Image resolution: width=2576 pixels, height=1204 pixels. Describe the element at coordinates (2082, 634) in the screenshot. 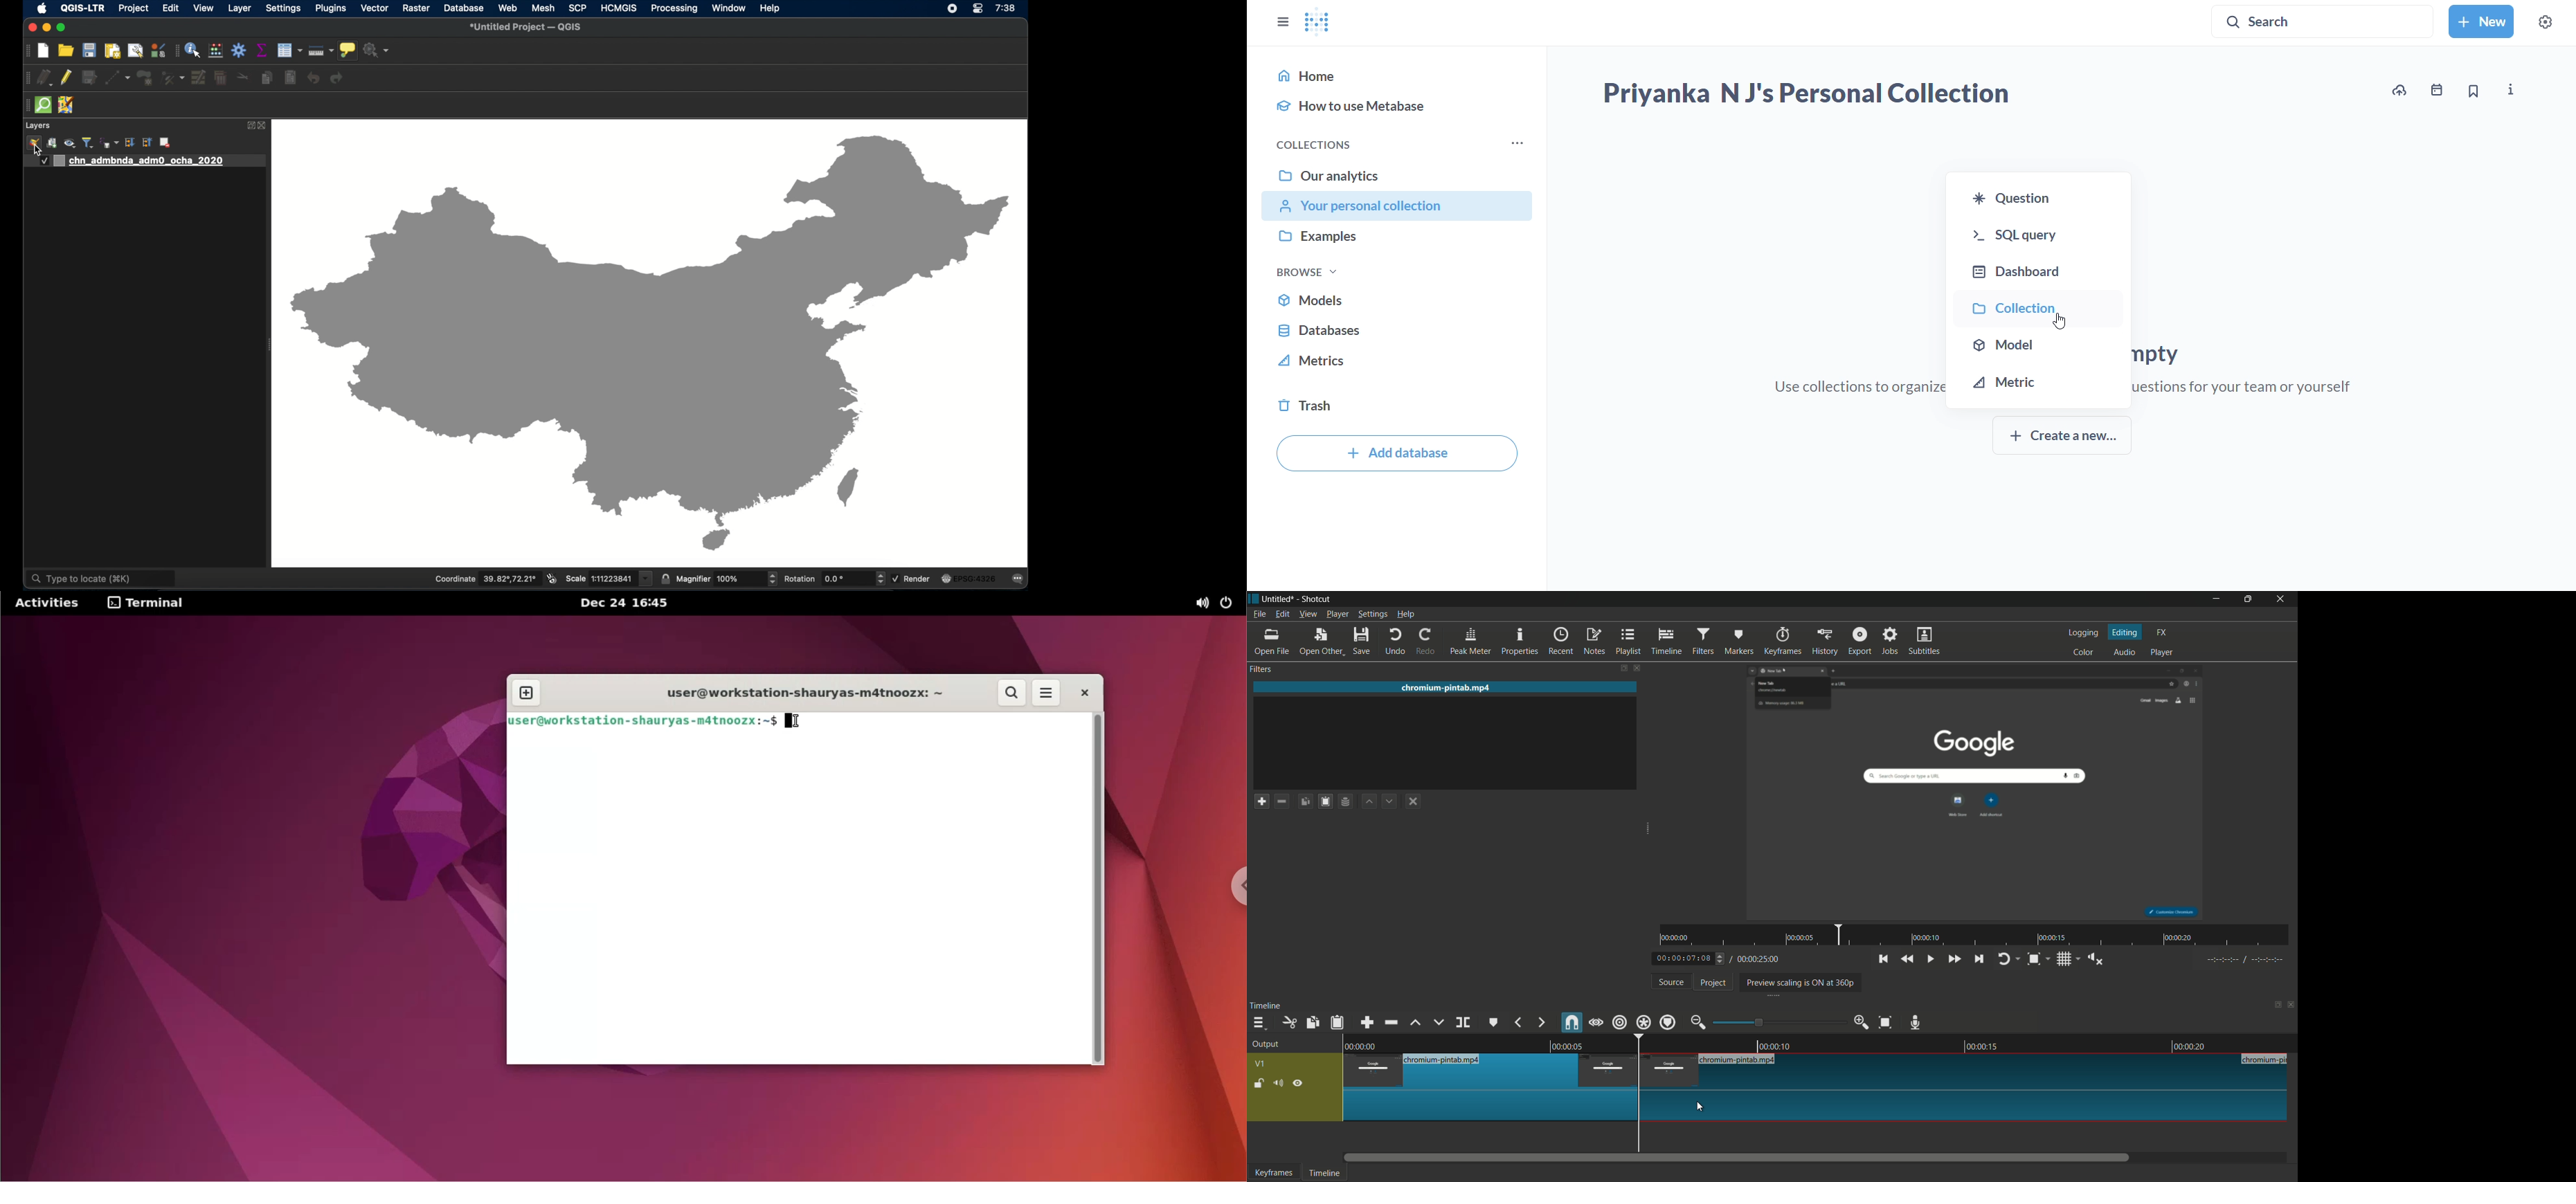

I see `logging` at that location.